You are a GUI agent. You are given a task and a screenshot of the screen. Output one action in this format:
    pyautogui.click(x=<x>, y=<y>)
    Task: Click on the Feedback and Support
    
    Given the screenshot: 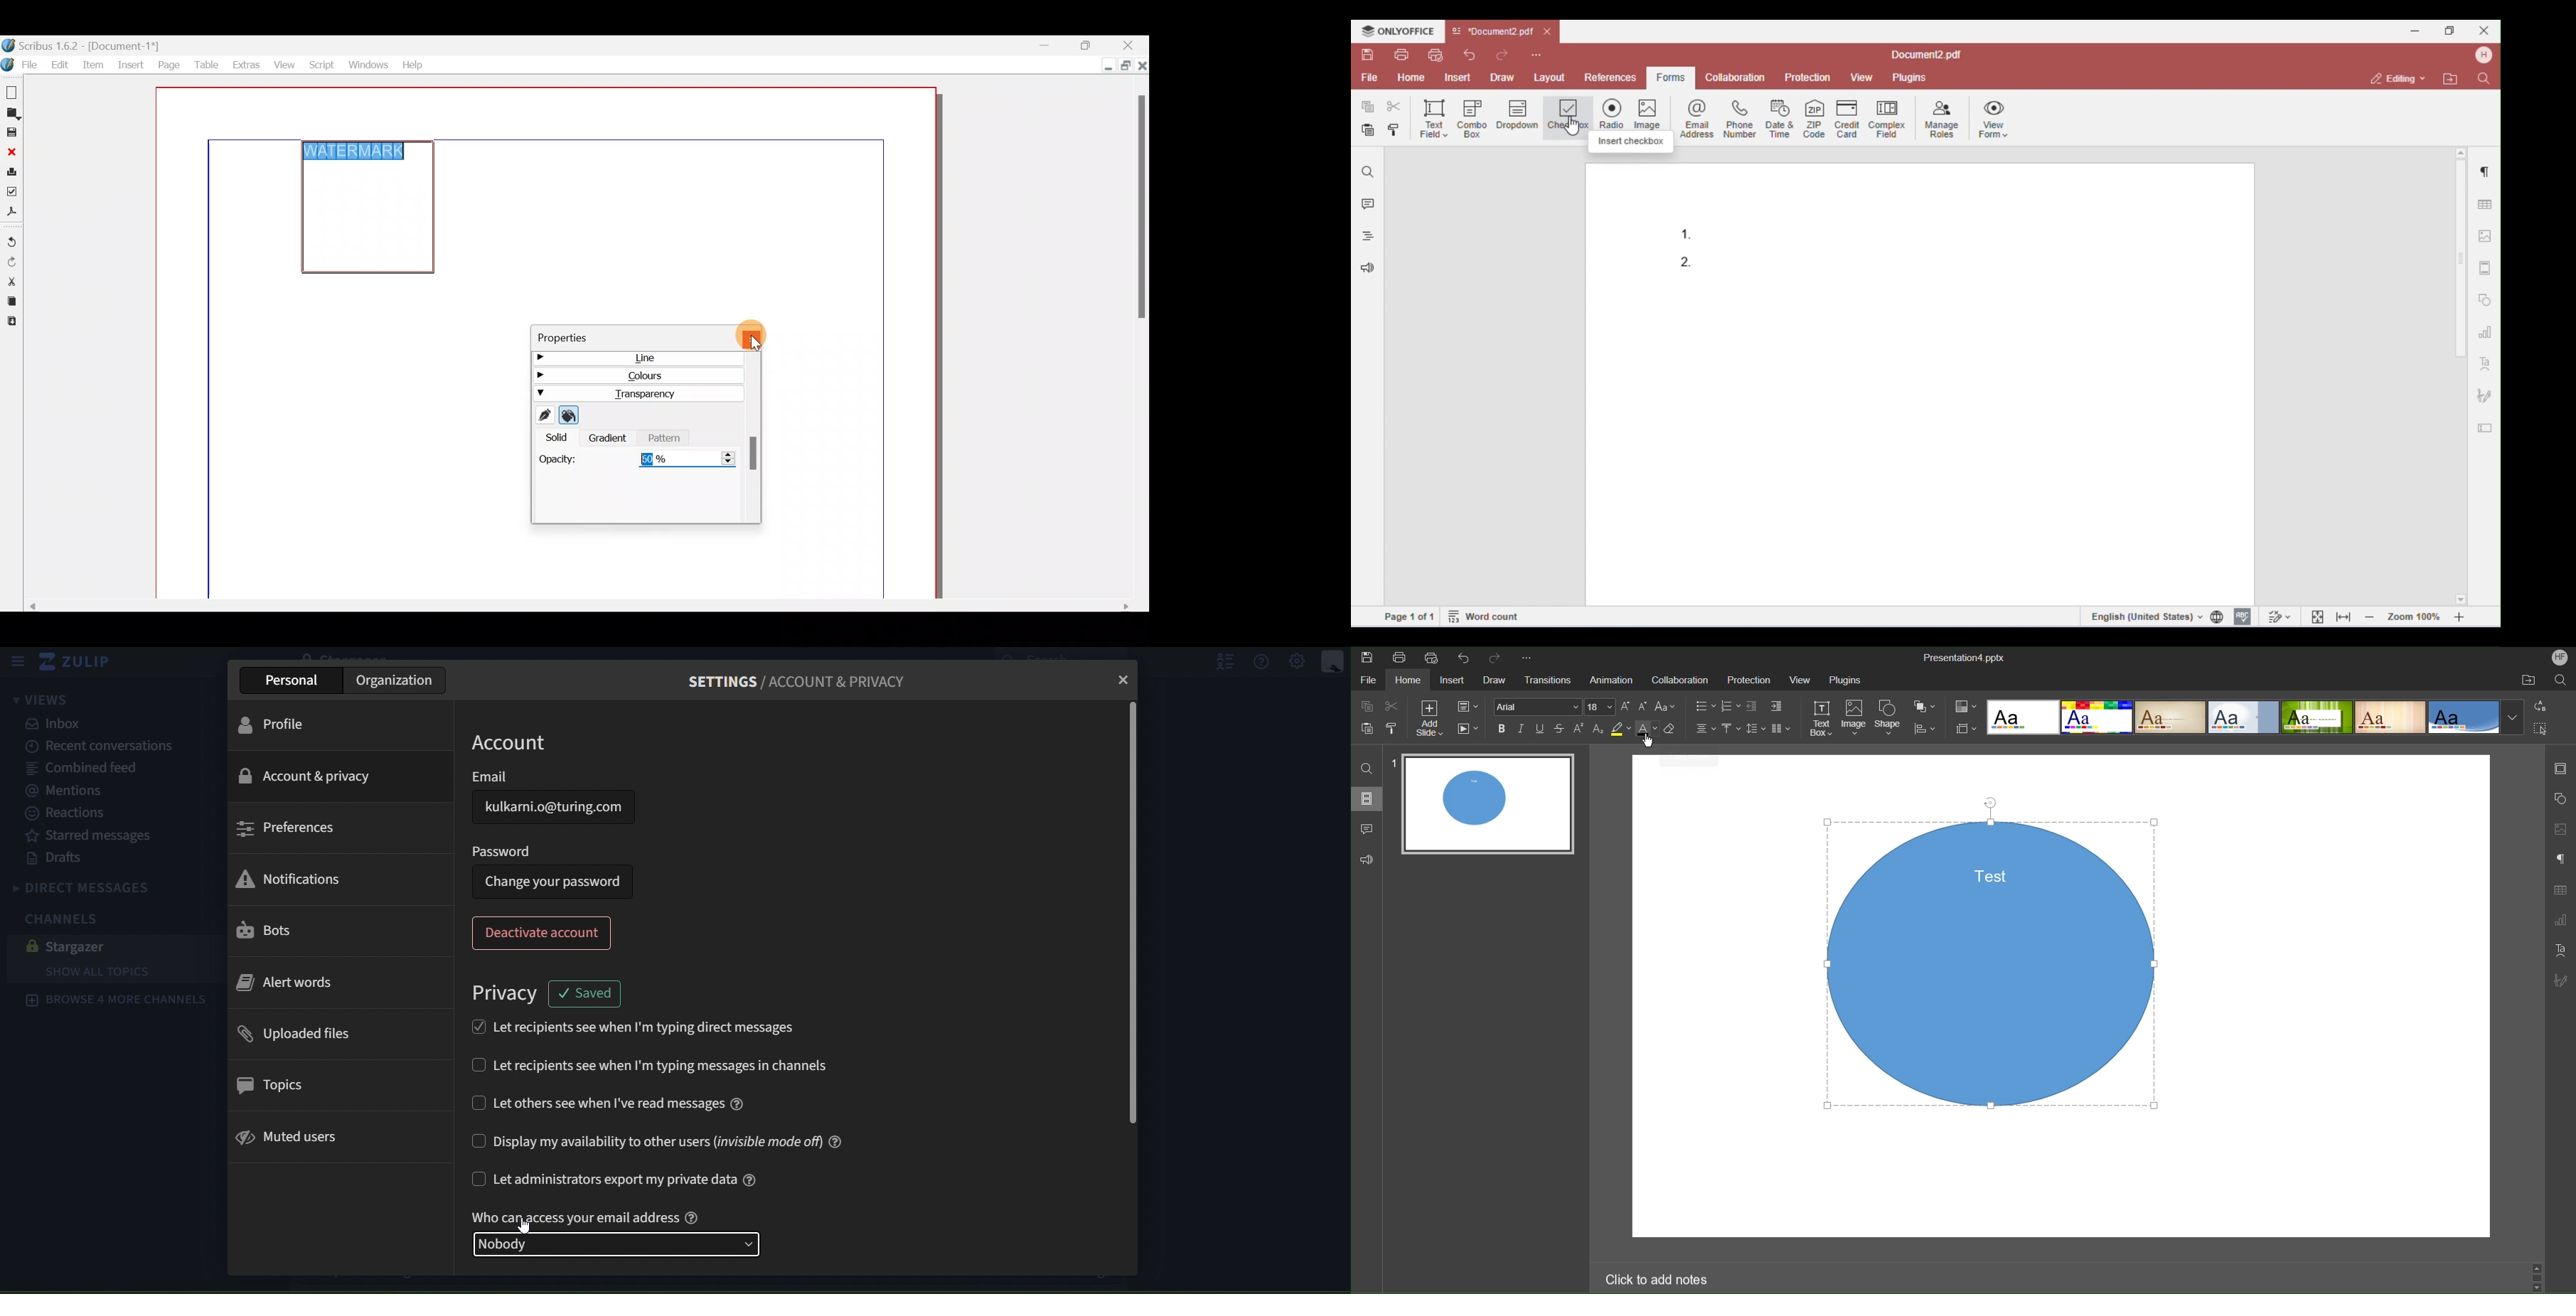 What is the action you would take?
    pyautogui.click(x=1369, y=858)
    